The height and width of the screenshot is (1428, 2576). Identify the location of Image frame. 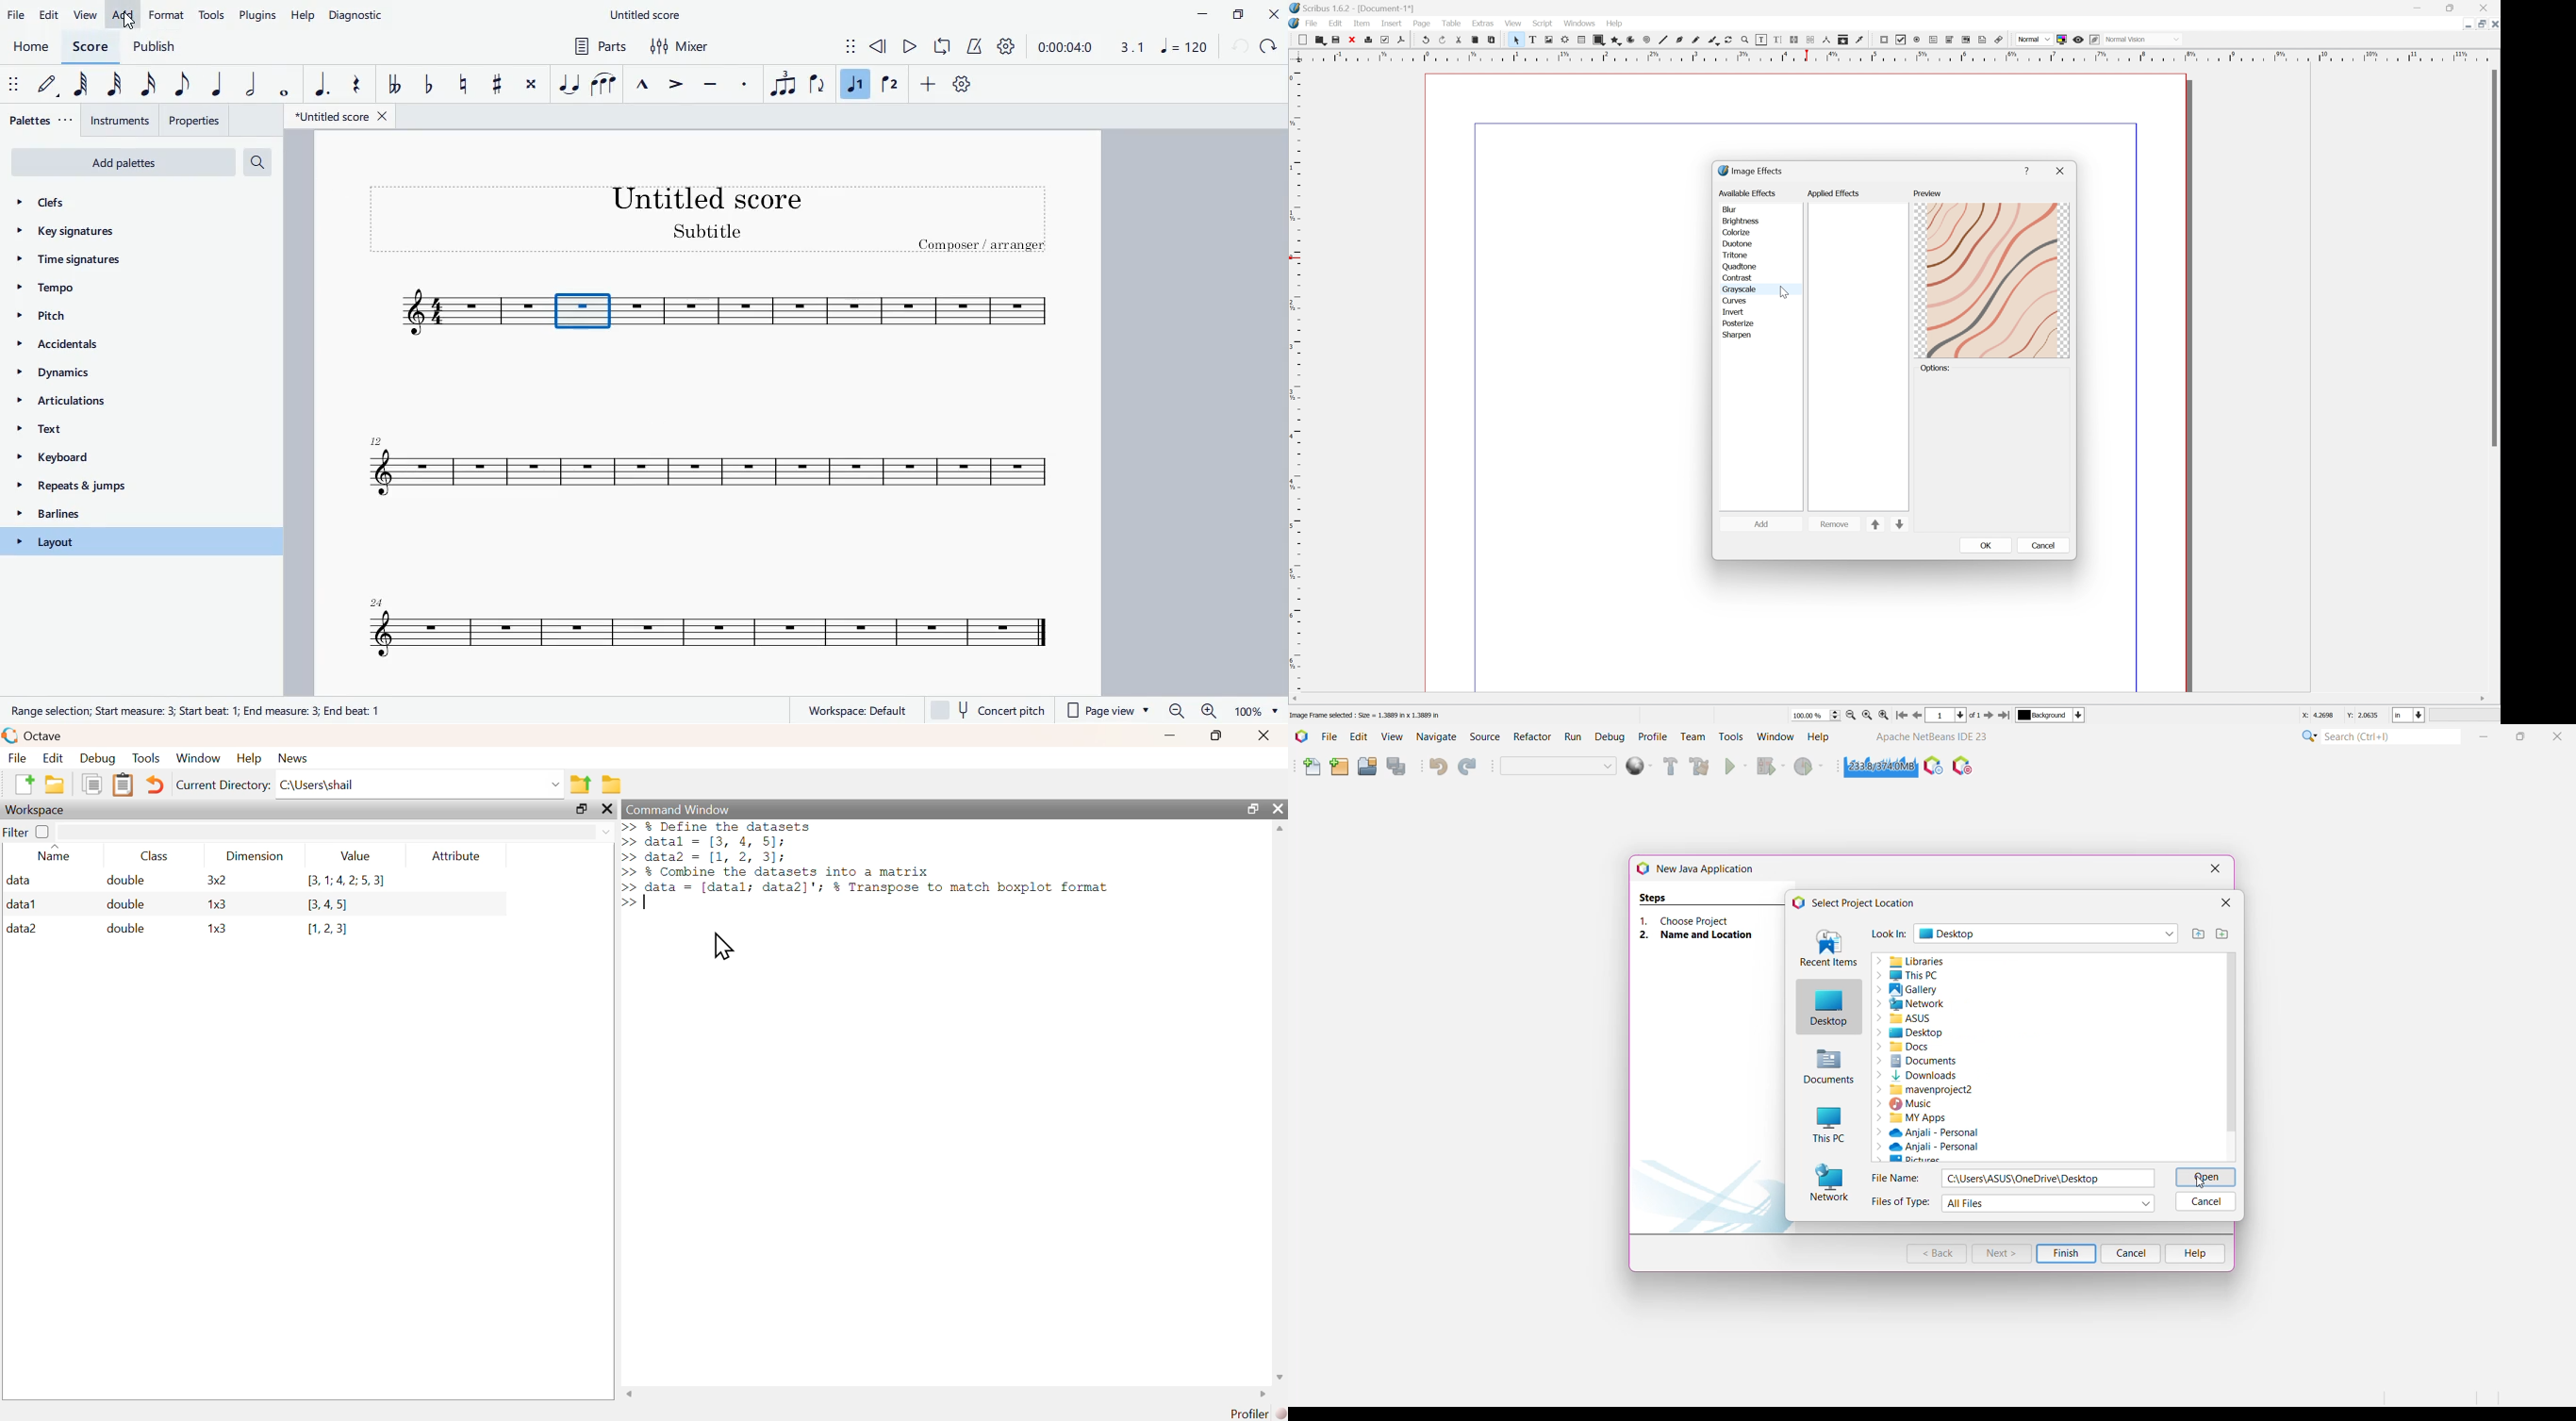
(1552, 38).